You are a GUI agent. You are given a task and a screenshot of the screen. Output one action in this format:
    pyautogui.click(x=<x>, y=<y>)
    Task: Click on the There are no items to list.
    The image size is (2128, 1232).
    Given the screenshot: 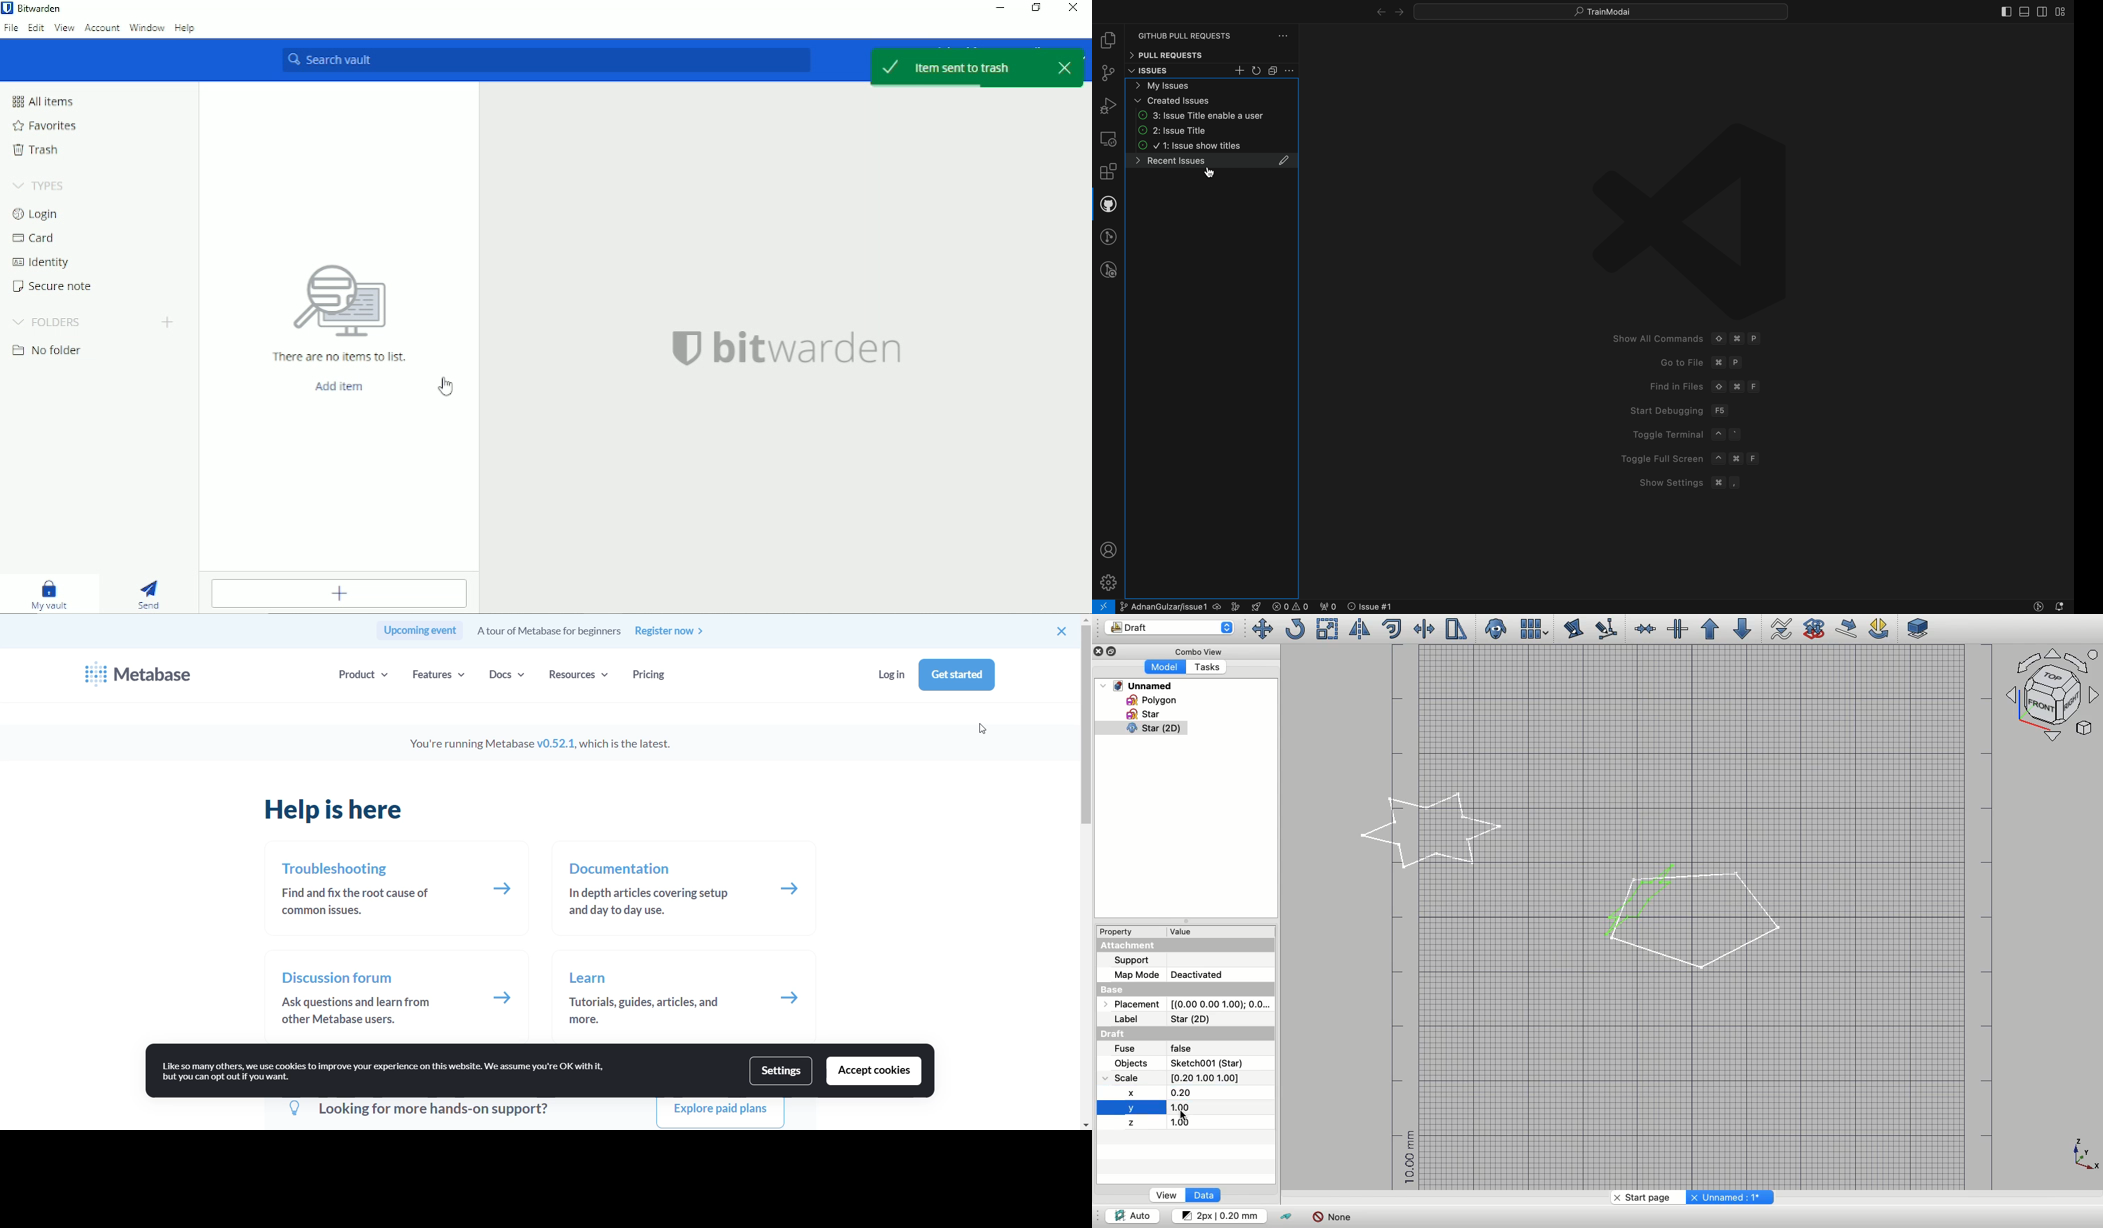 What is the action you would take?
    pyautogui.click(x=341, y=359)
    